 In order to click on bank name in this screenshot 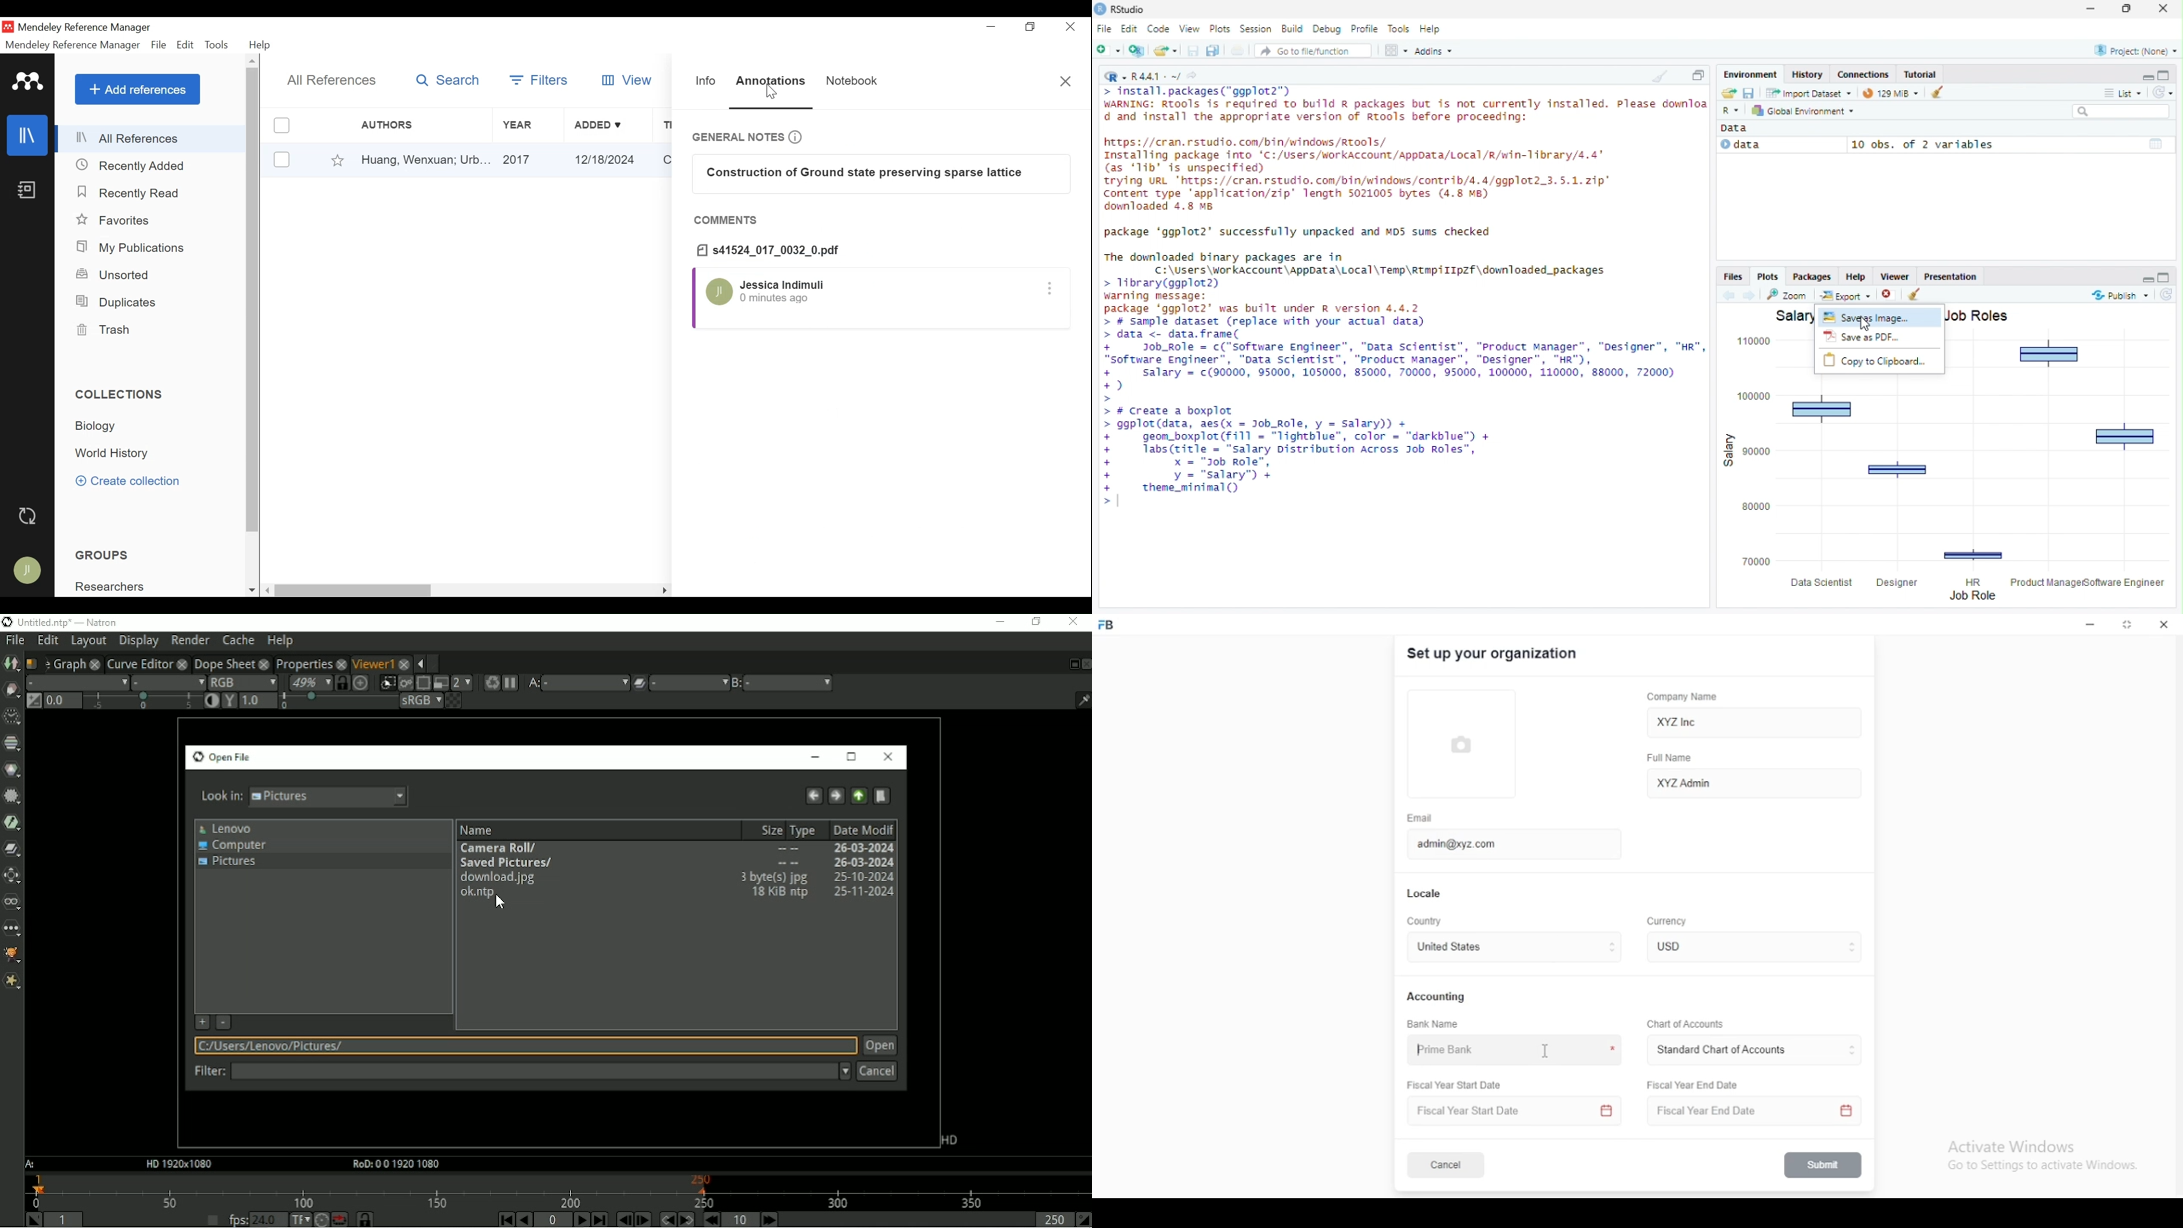, I will do `click(1434, 1024)`.